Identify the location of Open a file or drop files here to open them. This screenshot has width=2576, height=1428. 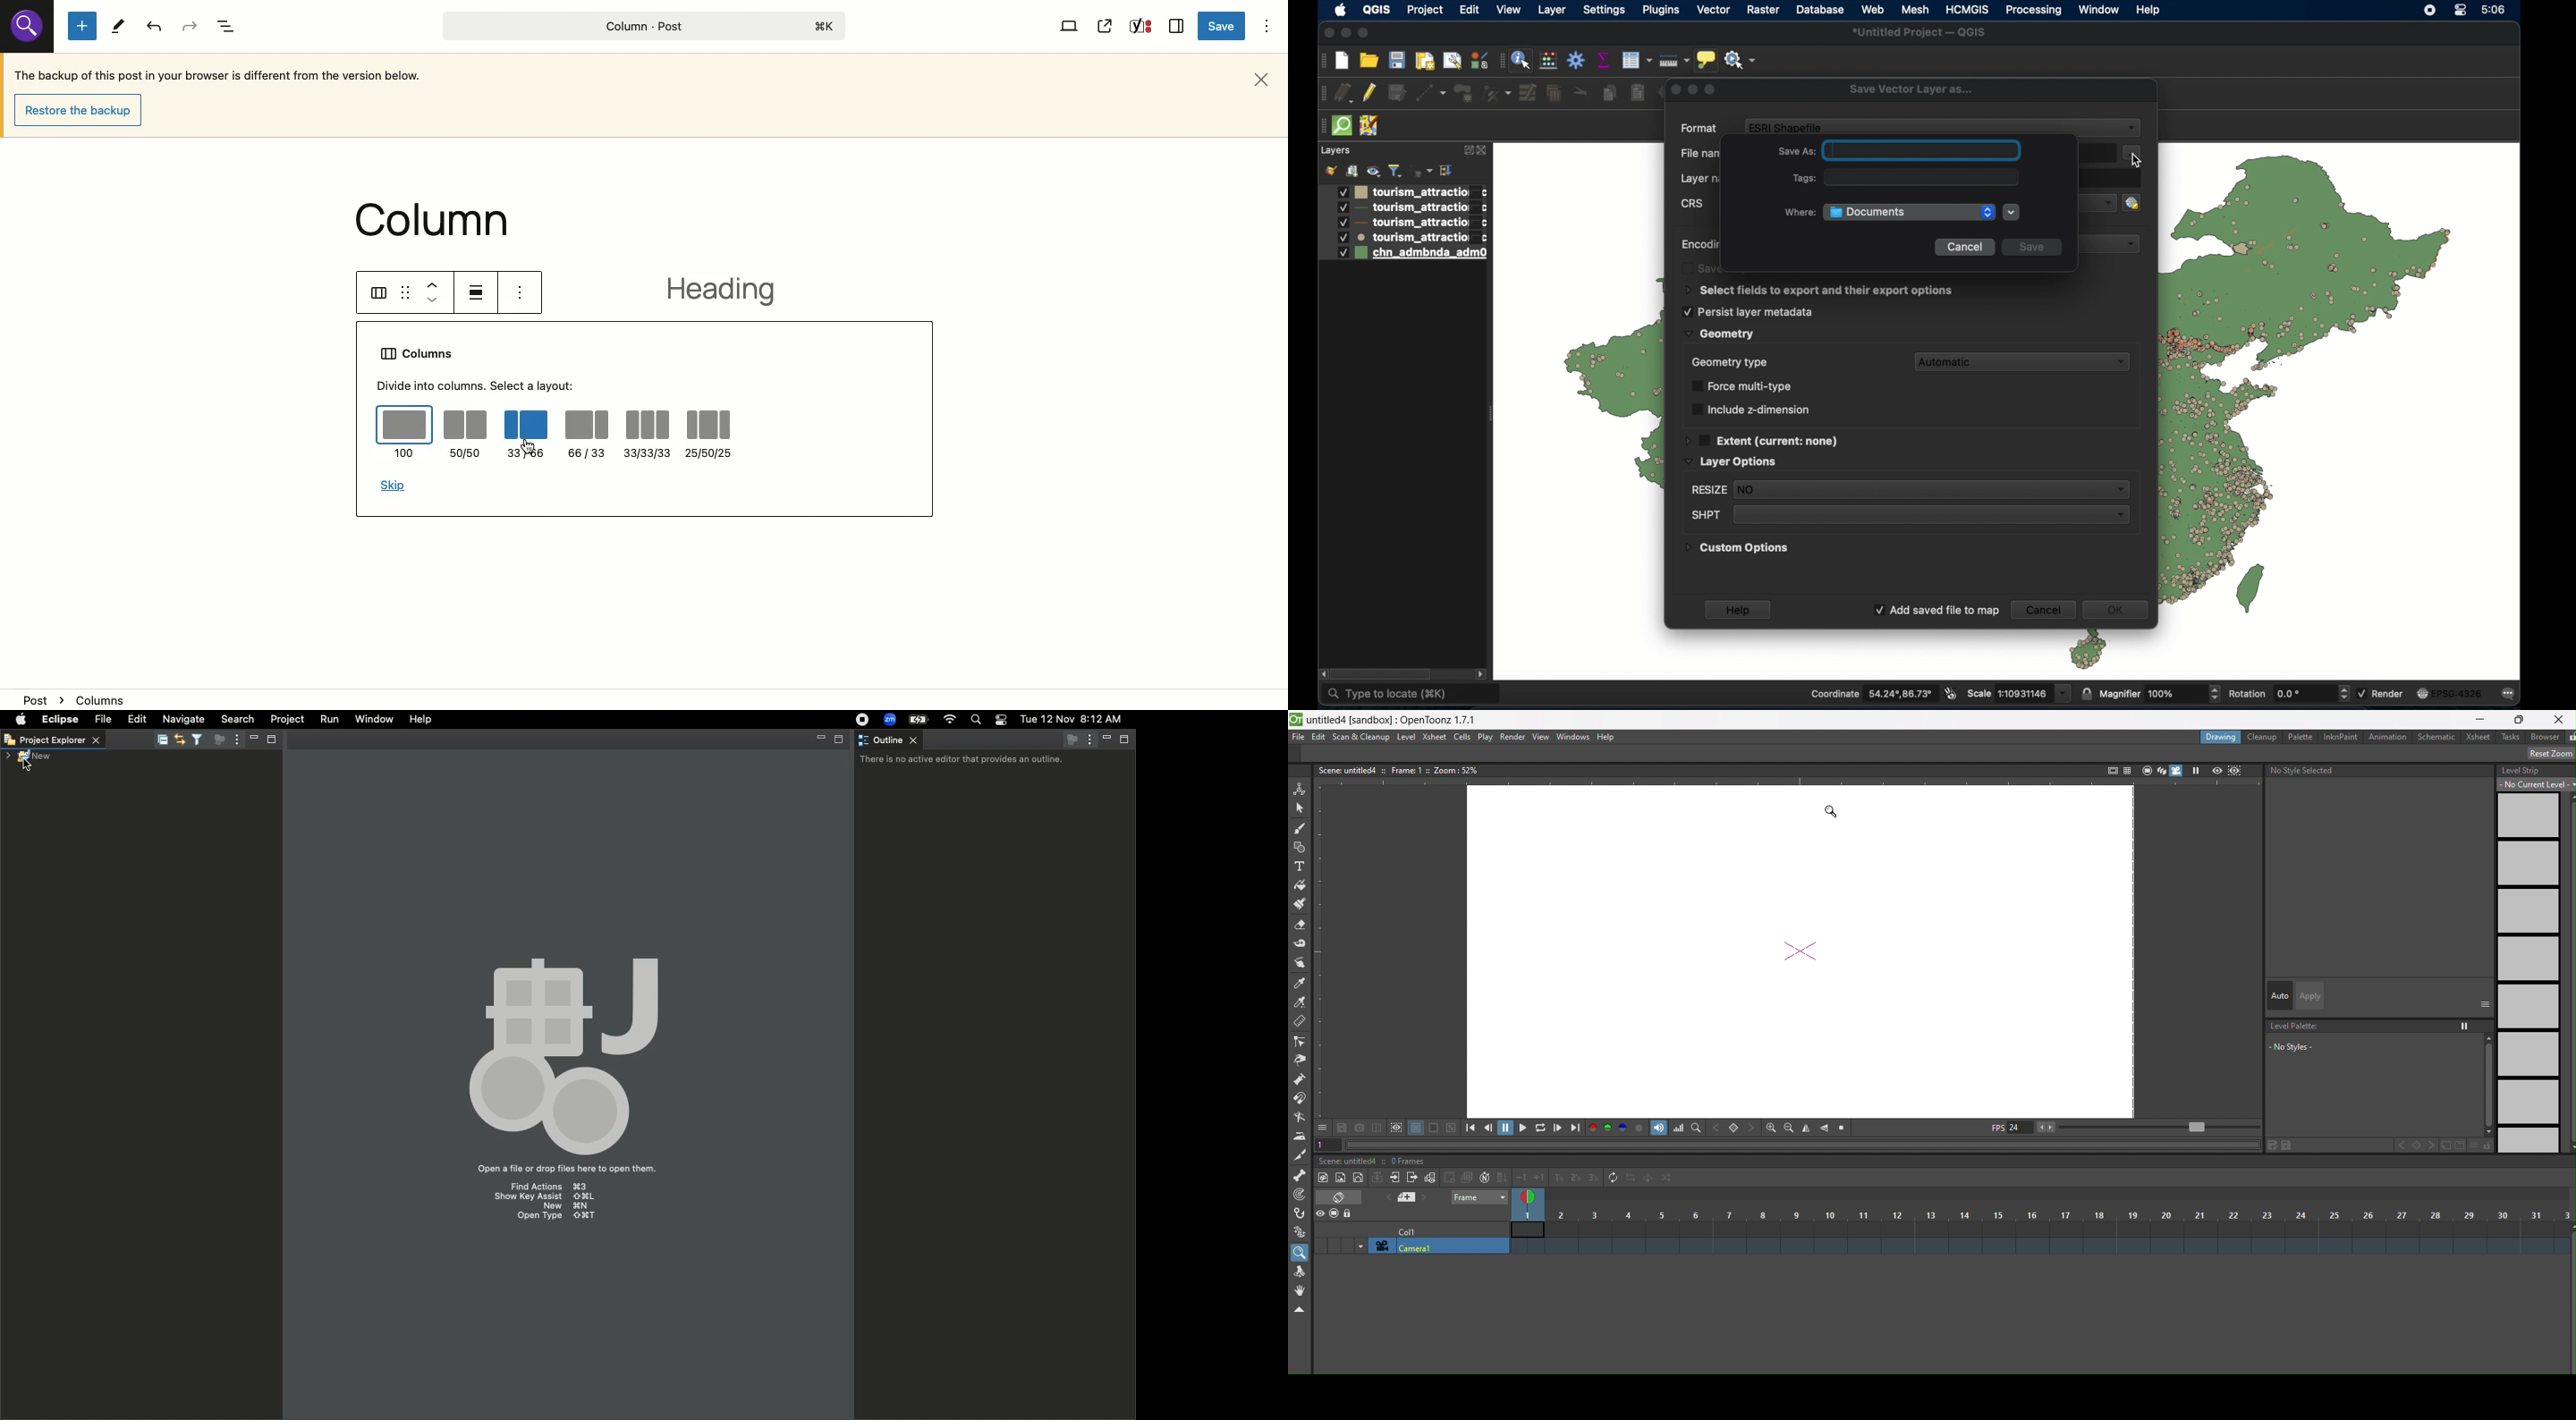
(566, 1170).